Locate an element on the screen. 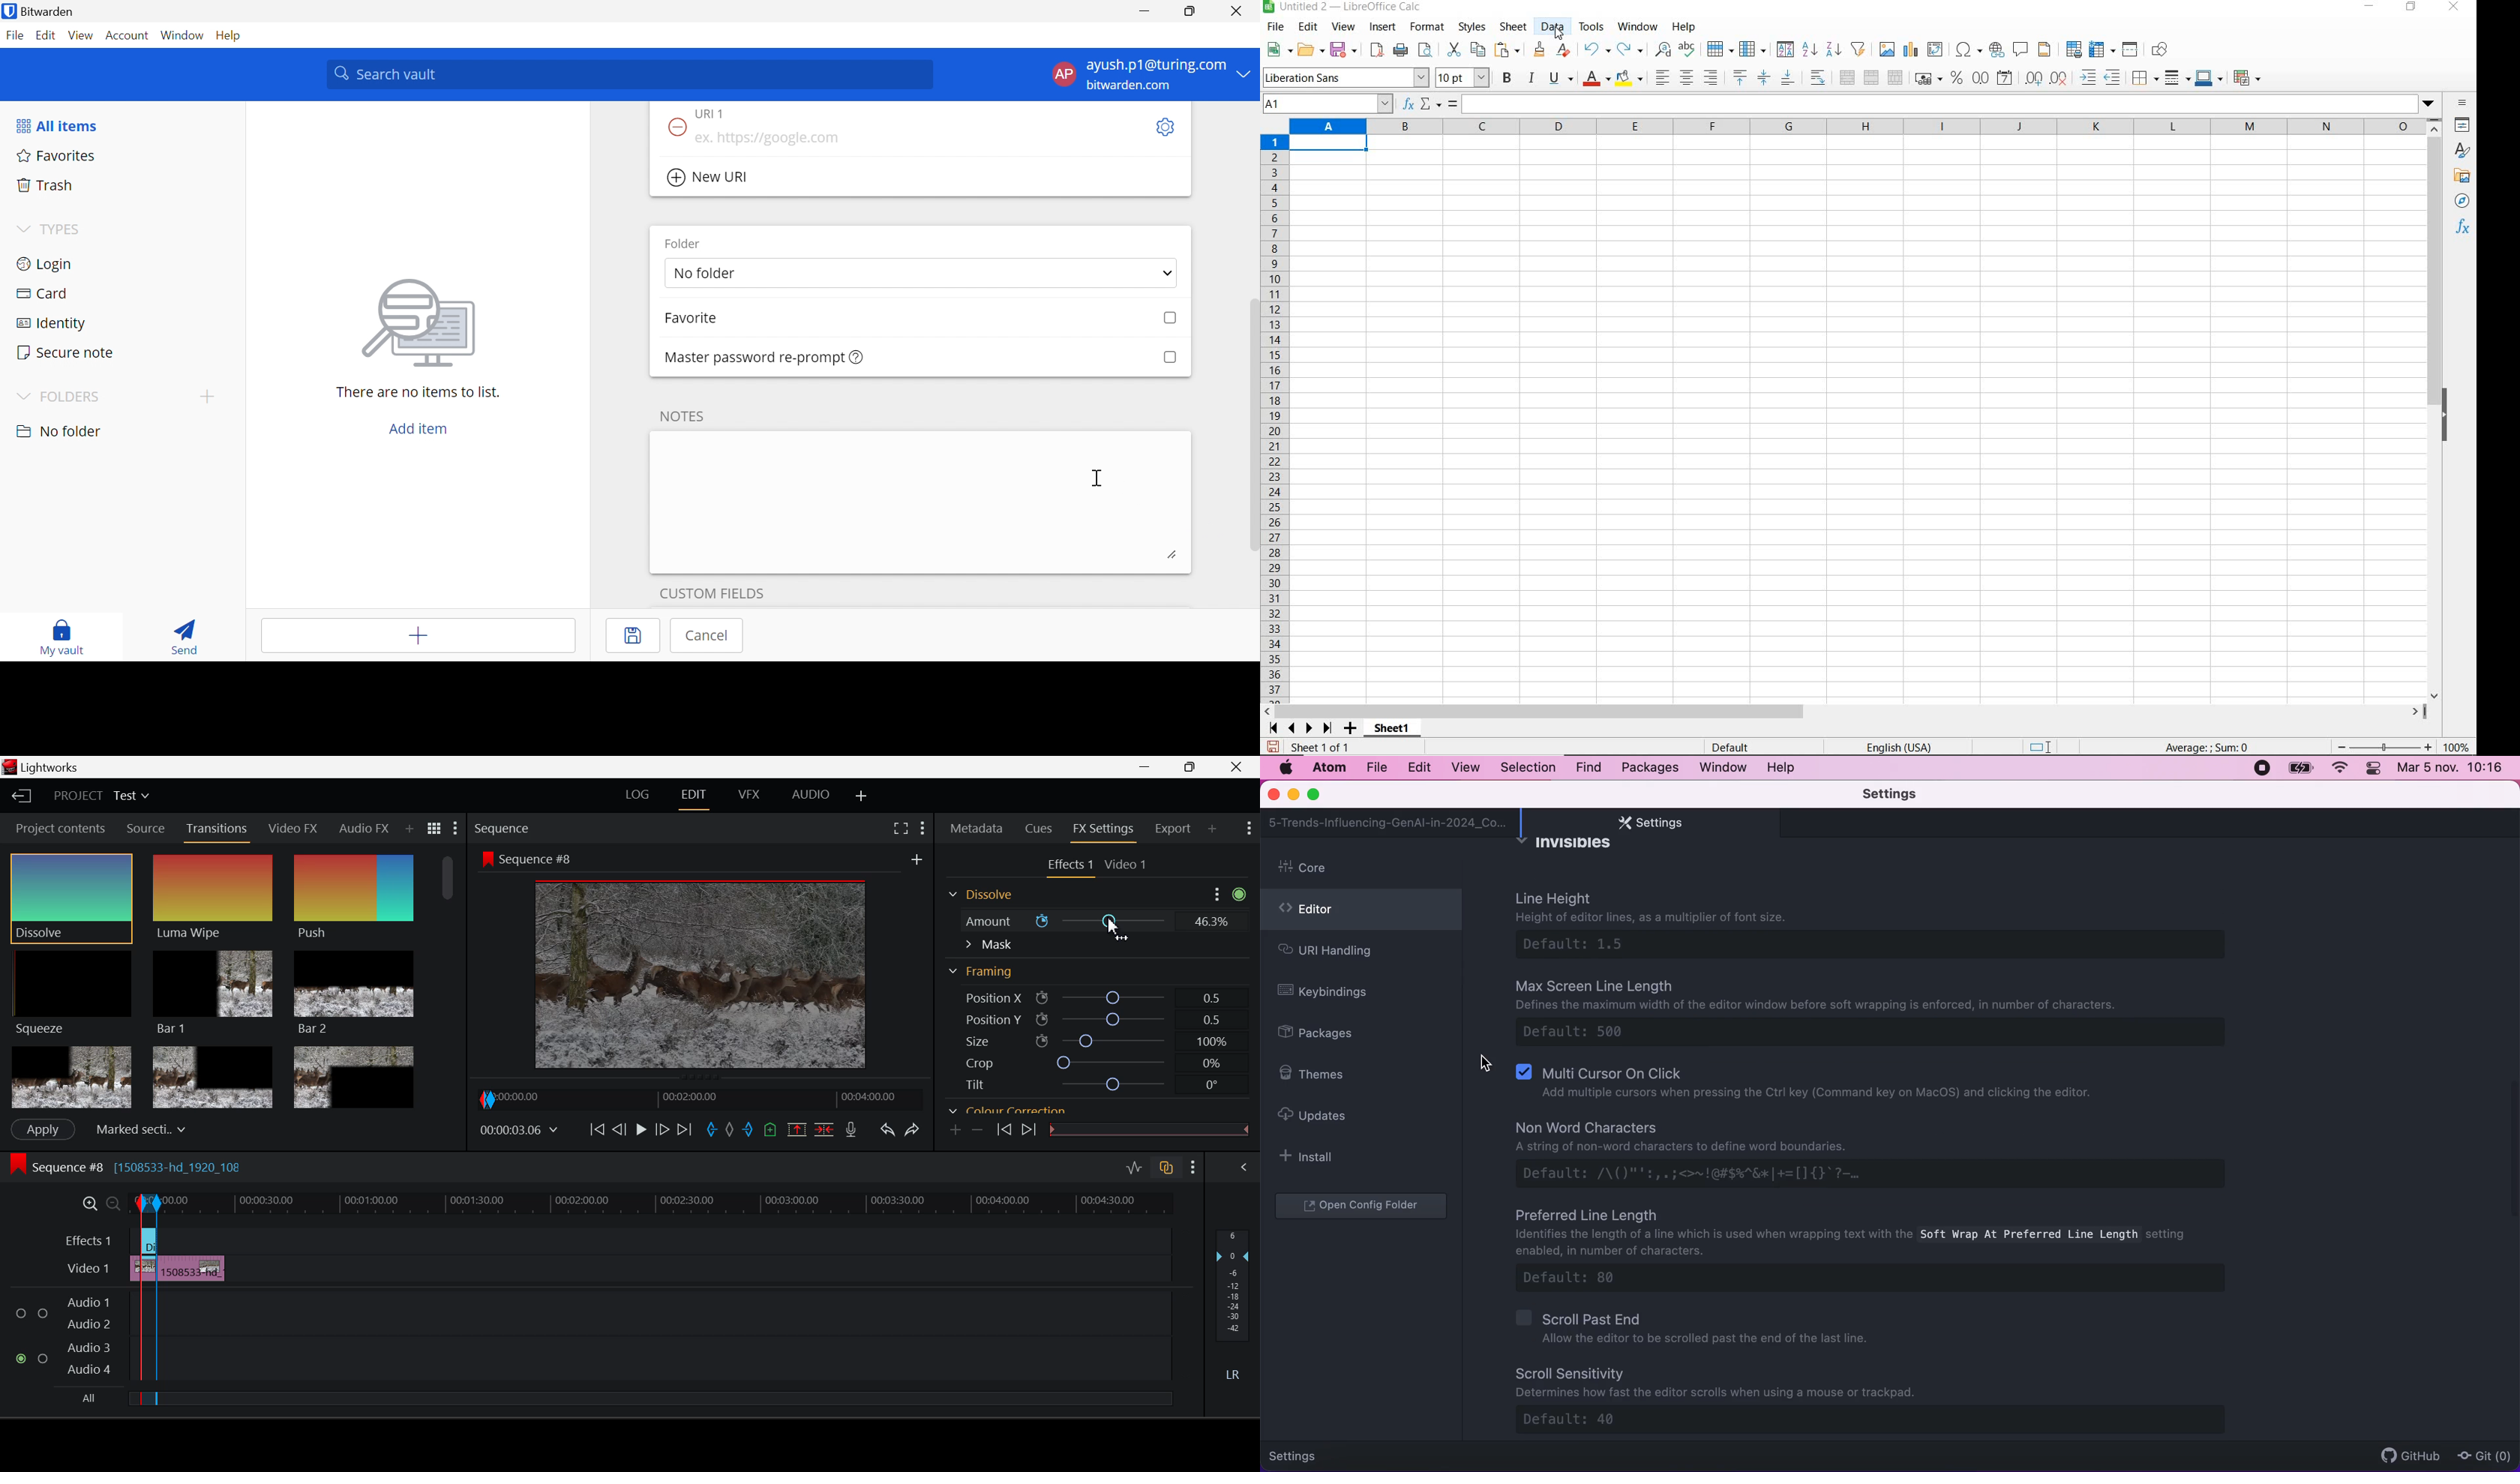 This screenshot has width=2520, height=1484. Drop Down is located at coordinates (21, 398).